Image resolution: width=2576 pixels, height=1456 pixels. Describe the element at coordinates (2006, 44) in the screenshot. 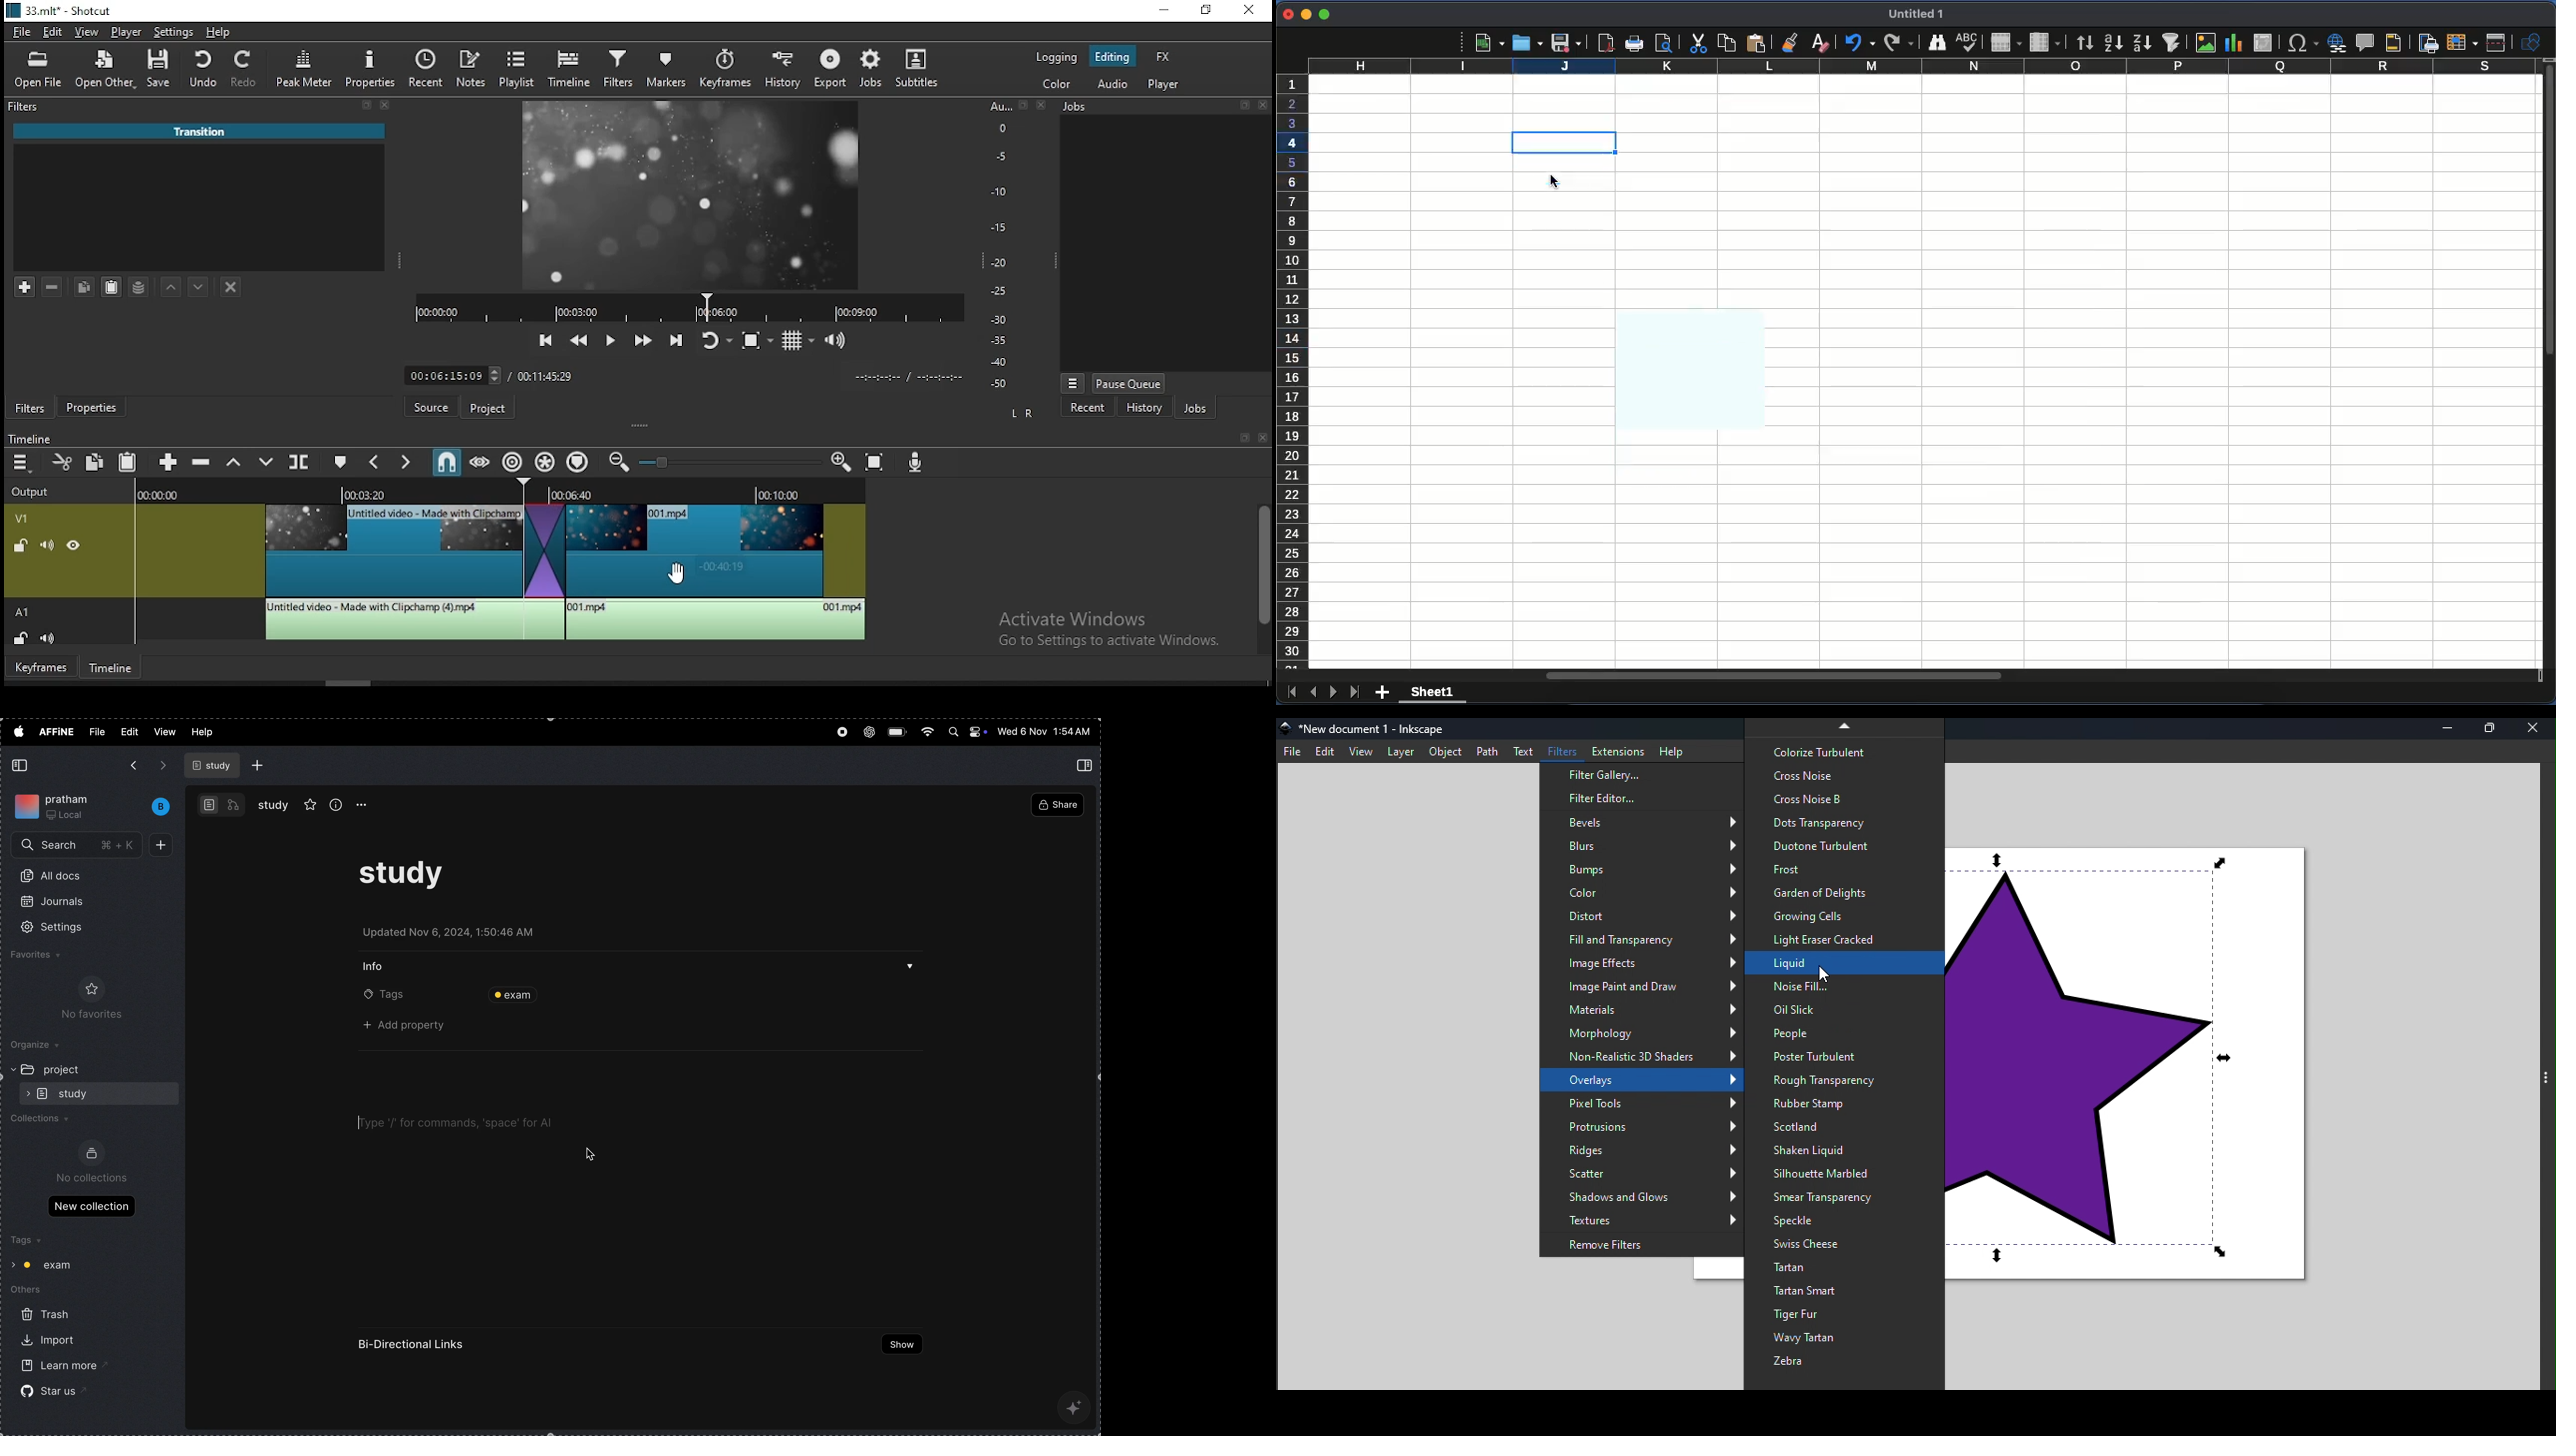

I see `row` at that location.